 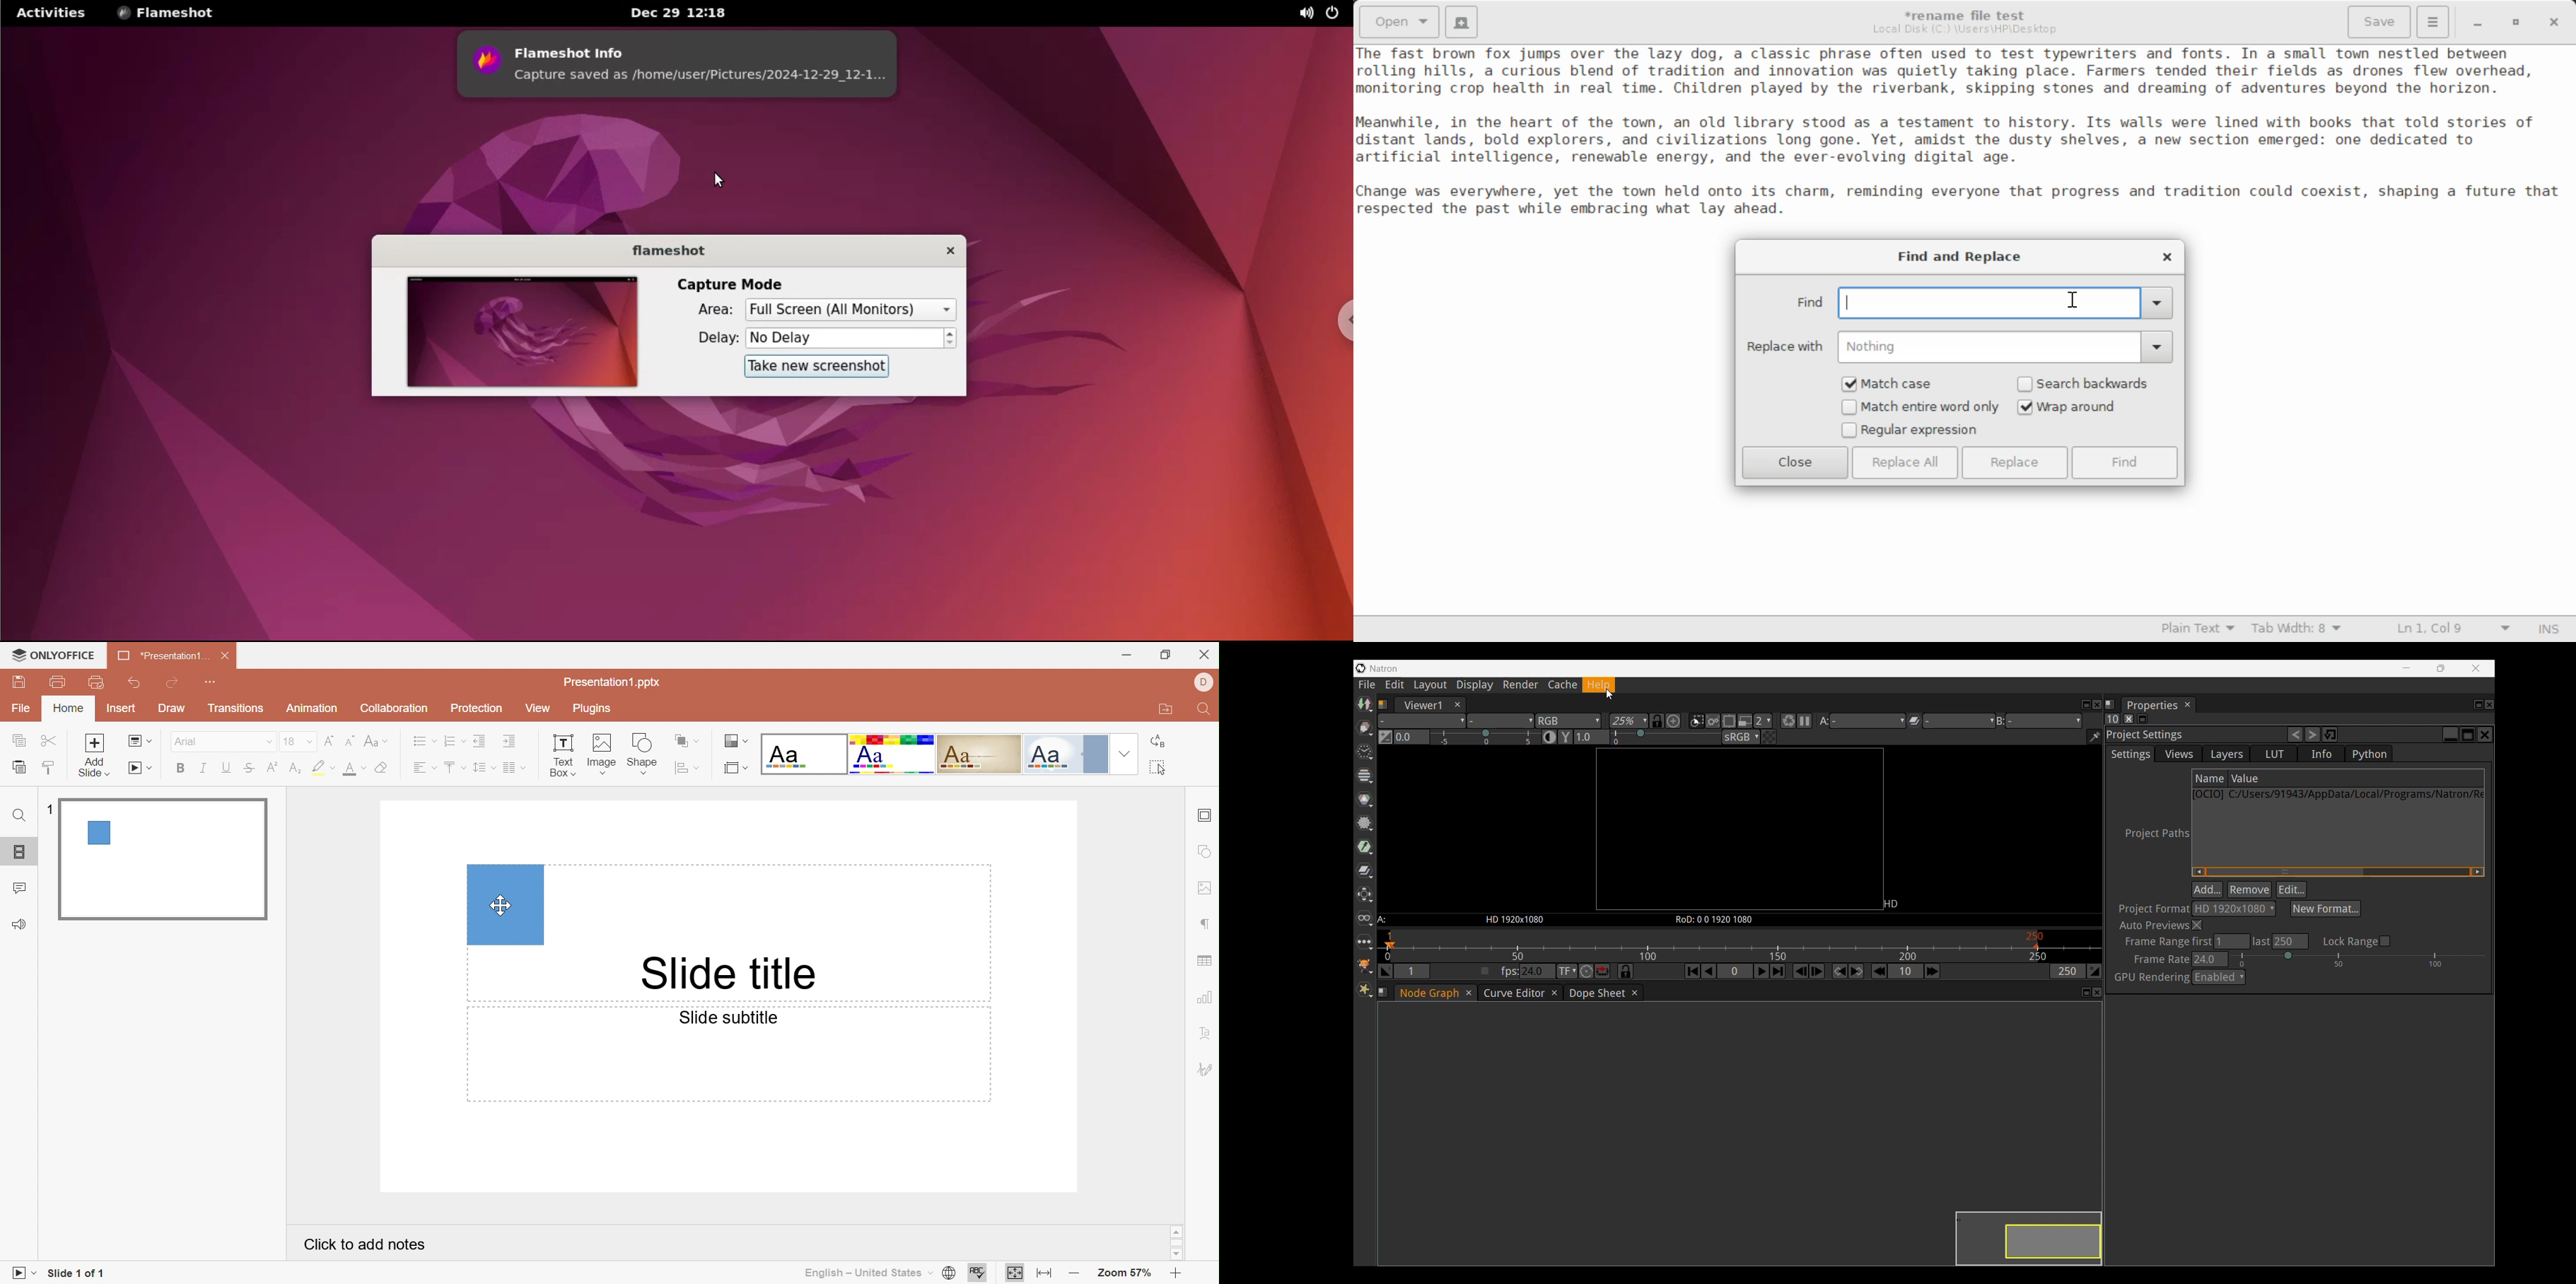 What do you see at coordinates (1076, 1274) in the screenshot?
I see `Zoom out` at bounding box center [1076, 1274].